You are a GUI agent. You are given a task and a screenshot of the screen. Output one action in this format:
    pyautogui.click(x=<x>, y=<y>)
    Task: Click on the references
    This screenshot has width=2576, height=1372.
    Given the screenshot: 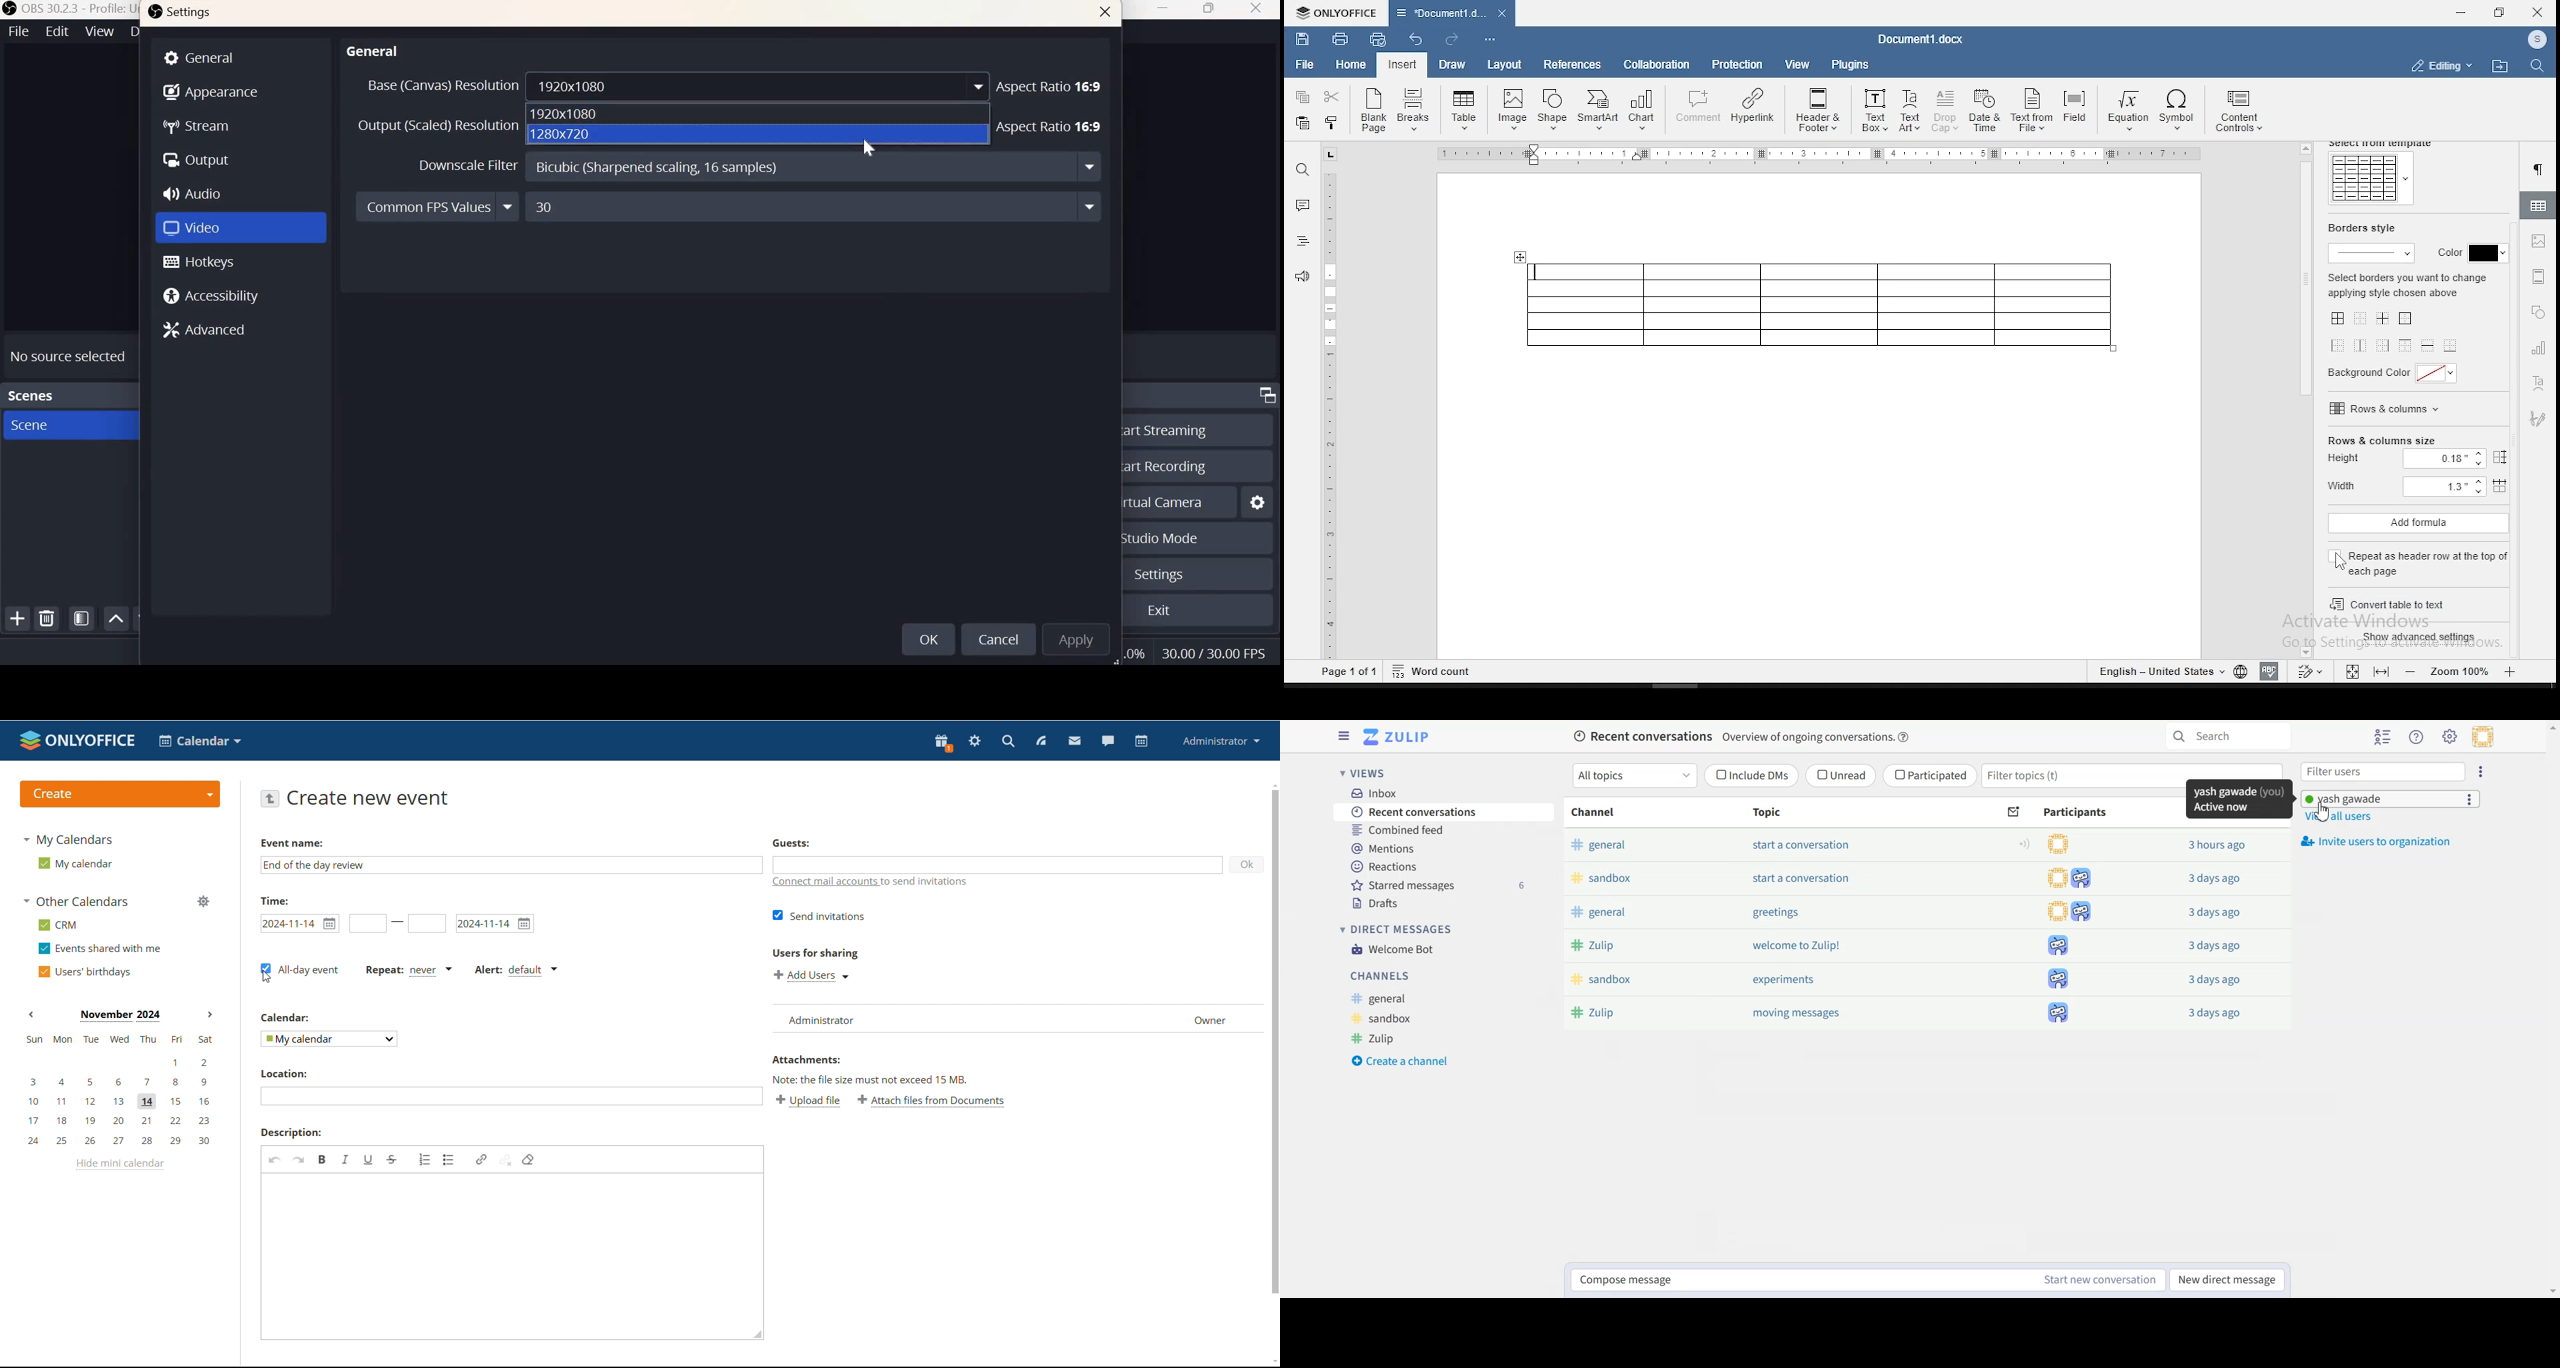 What is the action you would take?
    pyautogui.click(x=1571, y=65)
    